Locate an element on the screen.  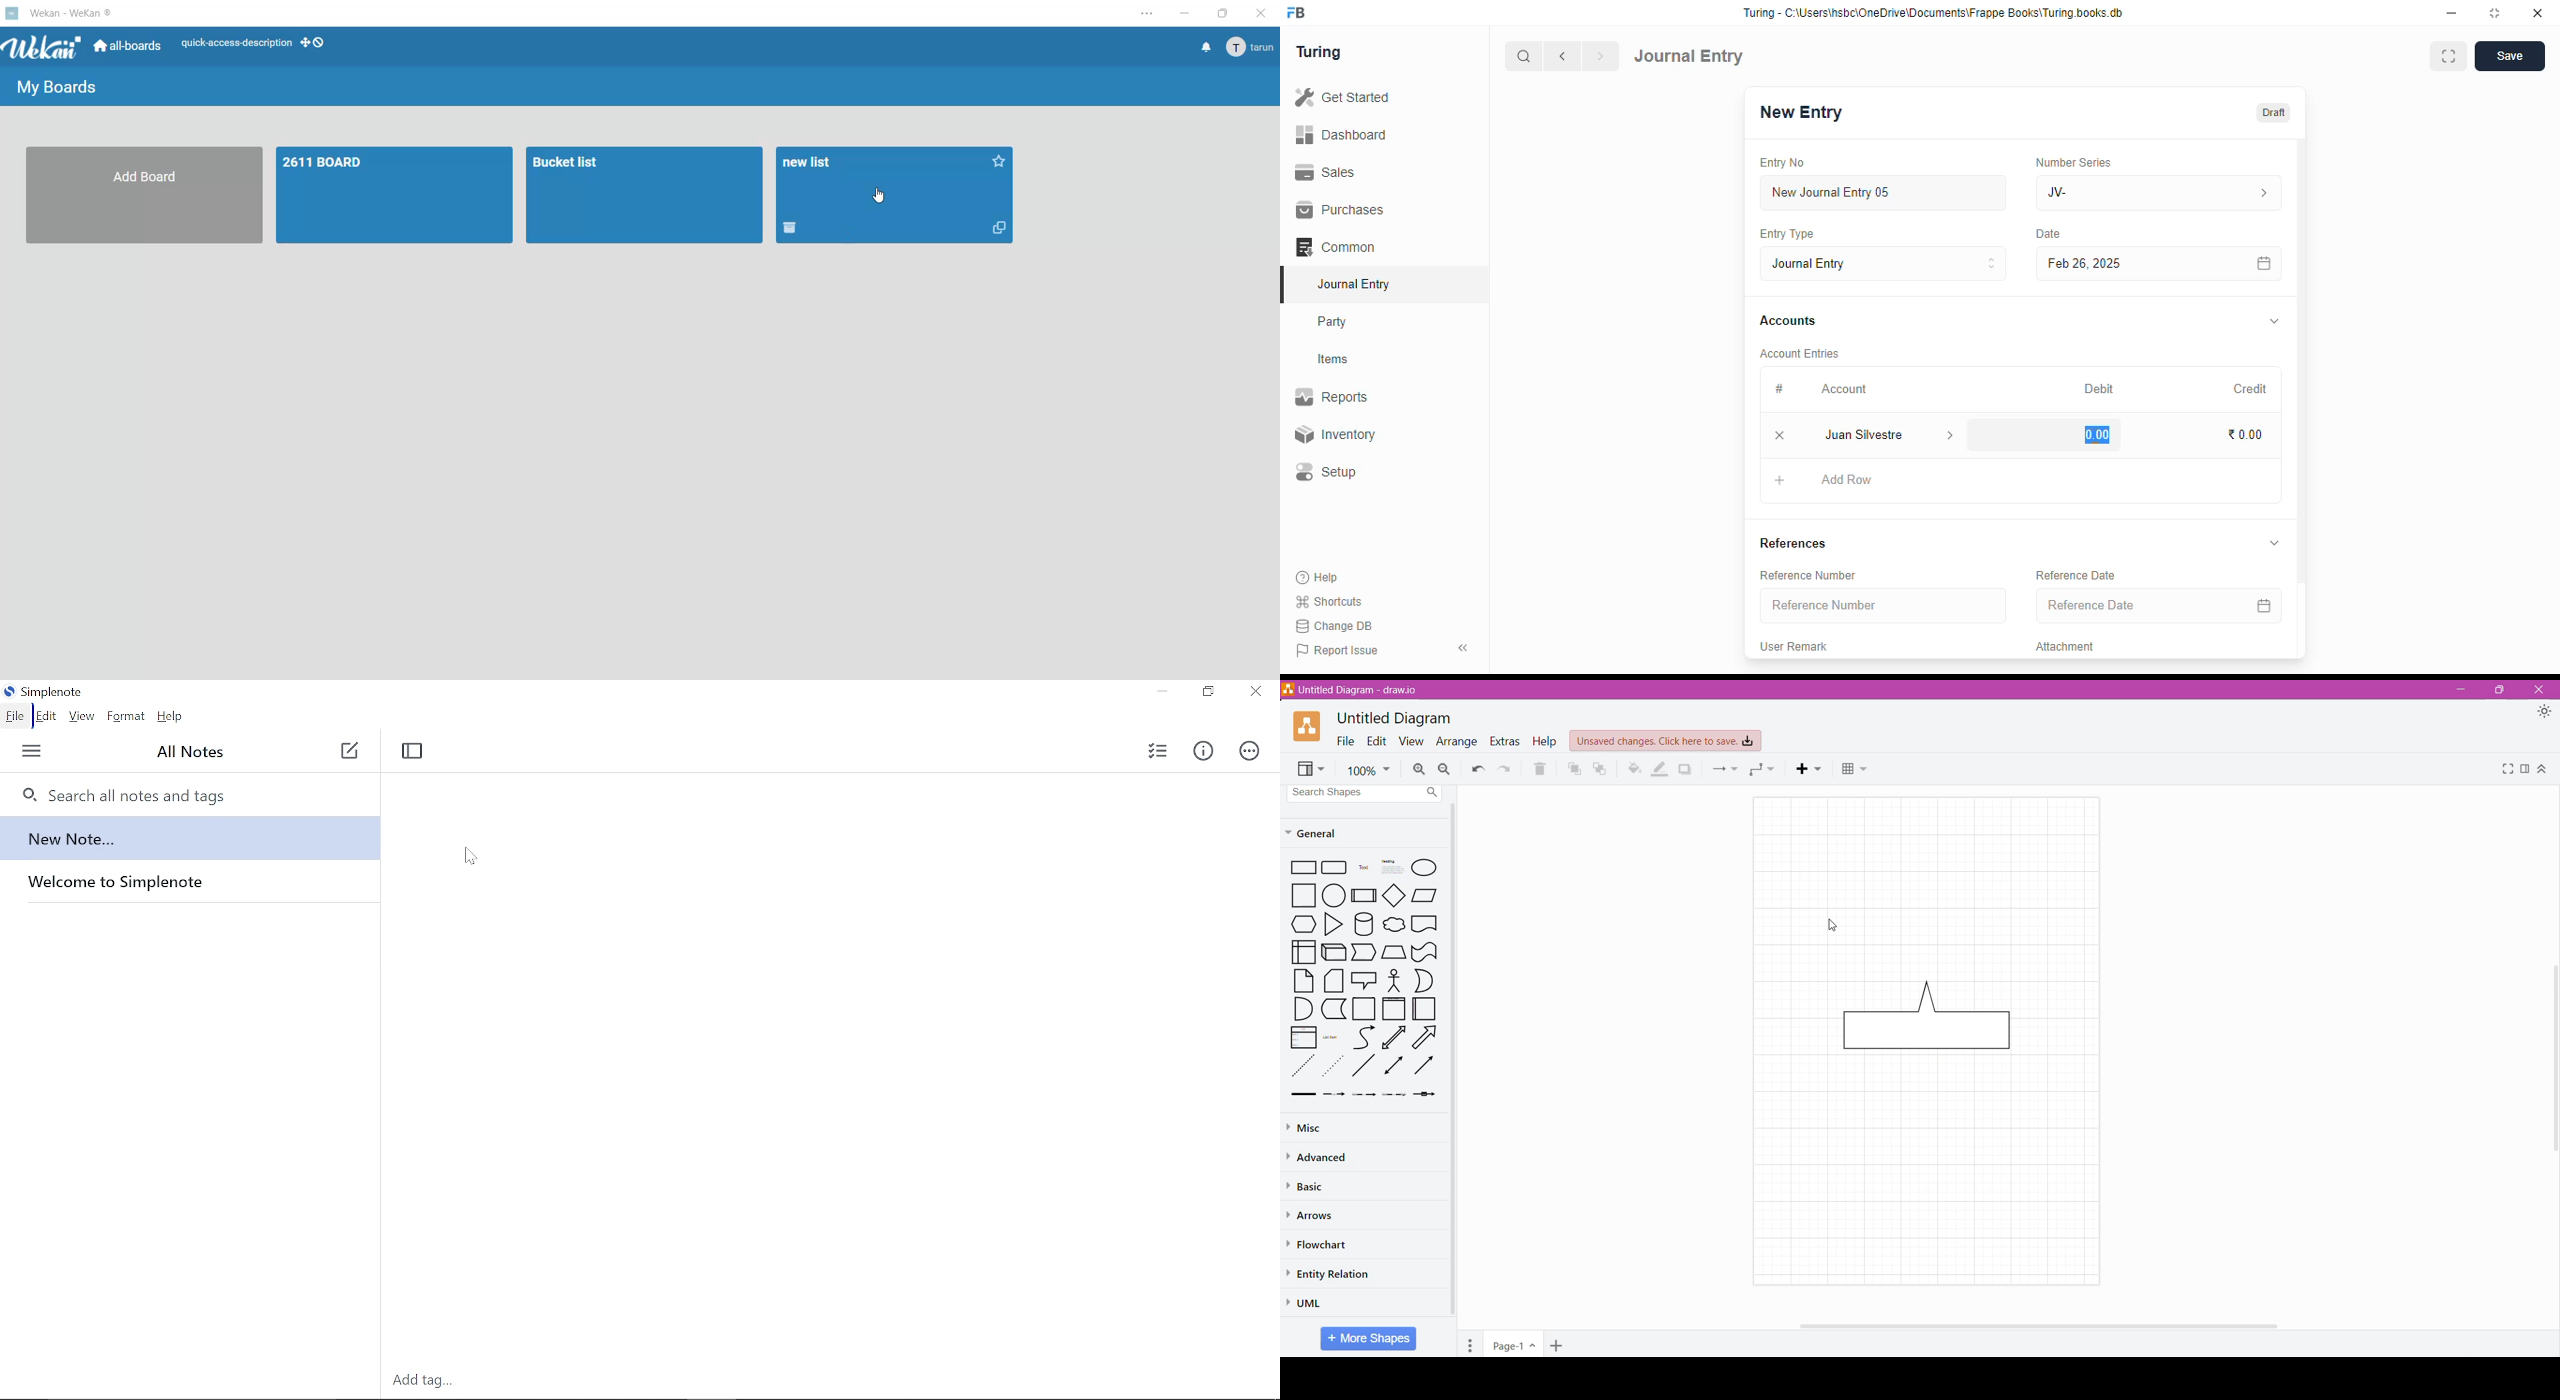
view is located at coordinates (83, 717).